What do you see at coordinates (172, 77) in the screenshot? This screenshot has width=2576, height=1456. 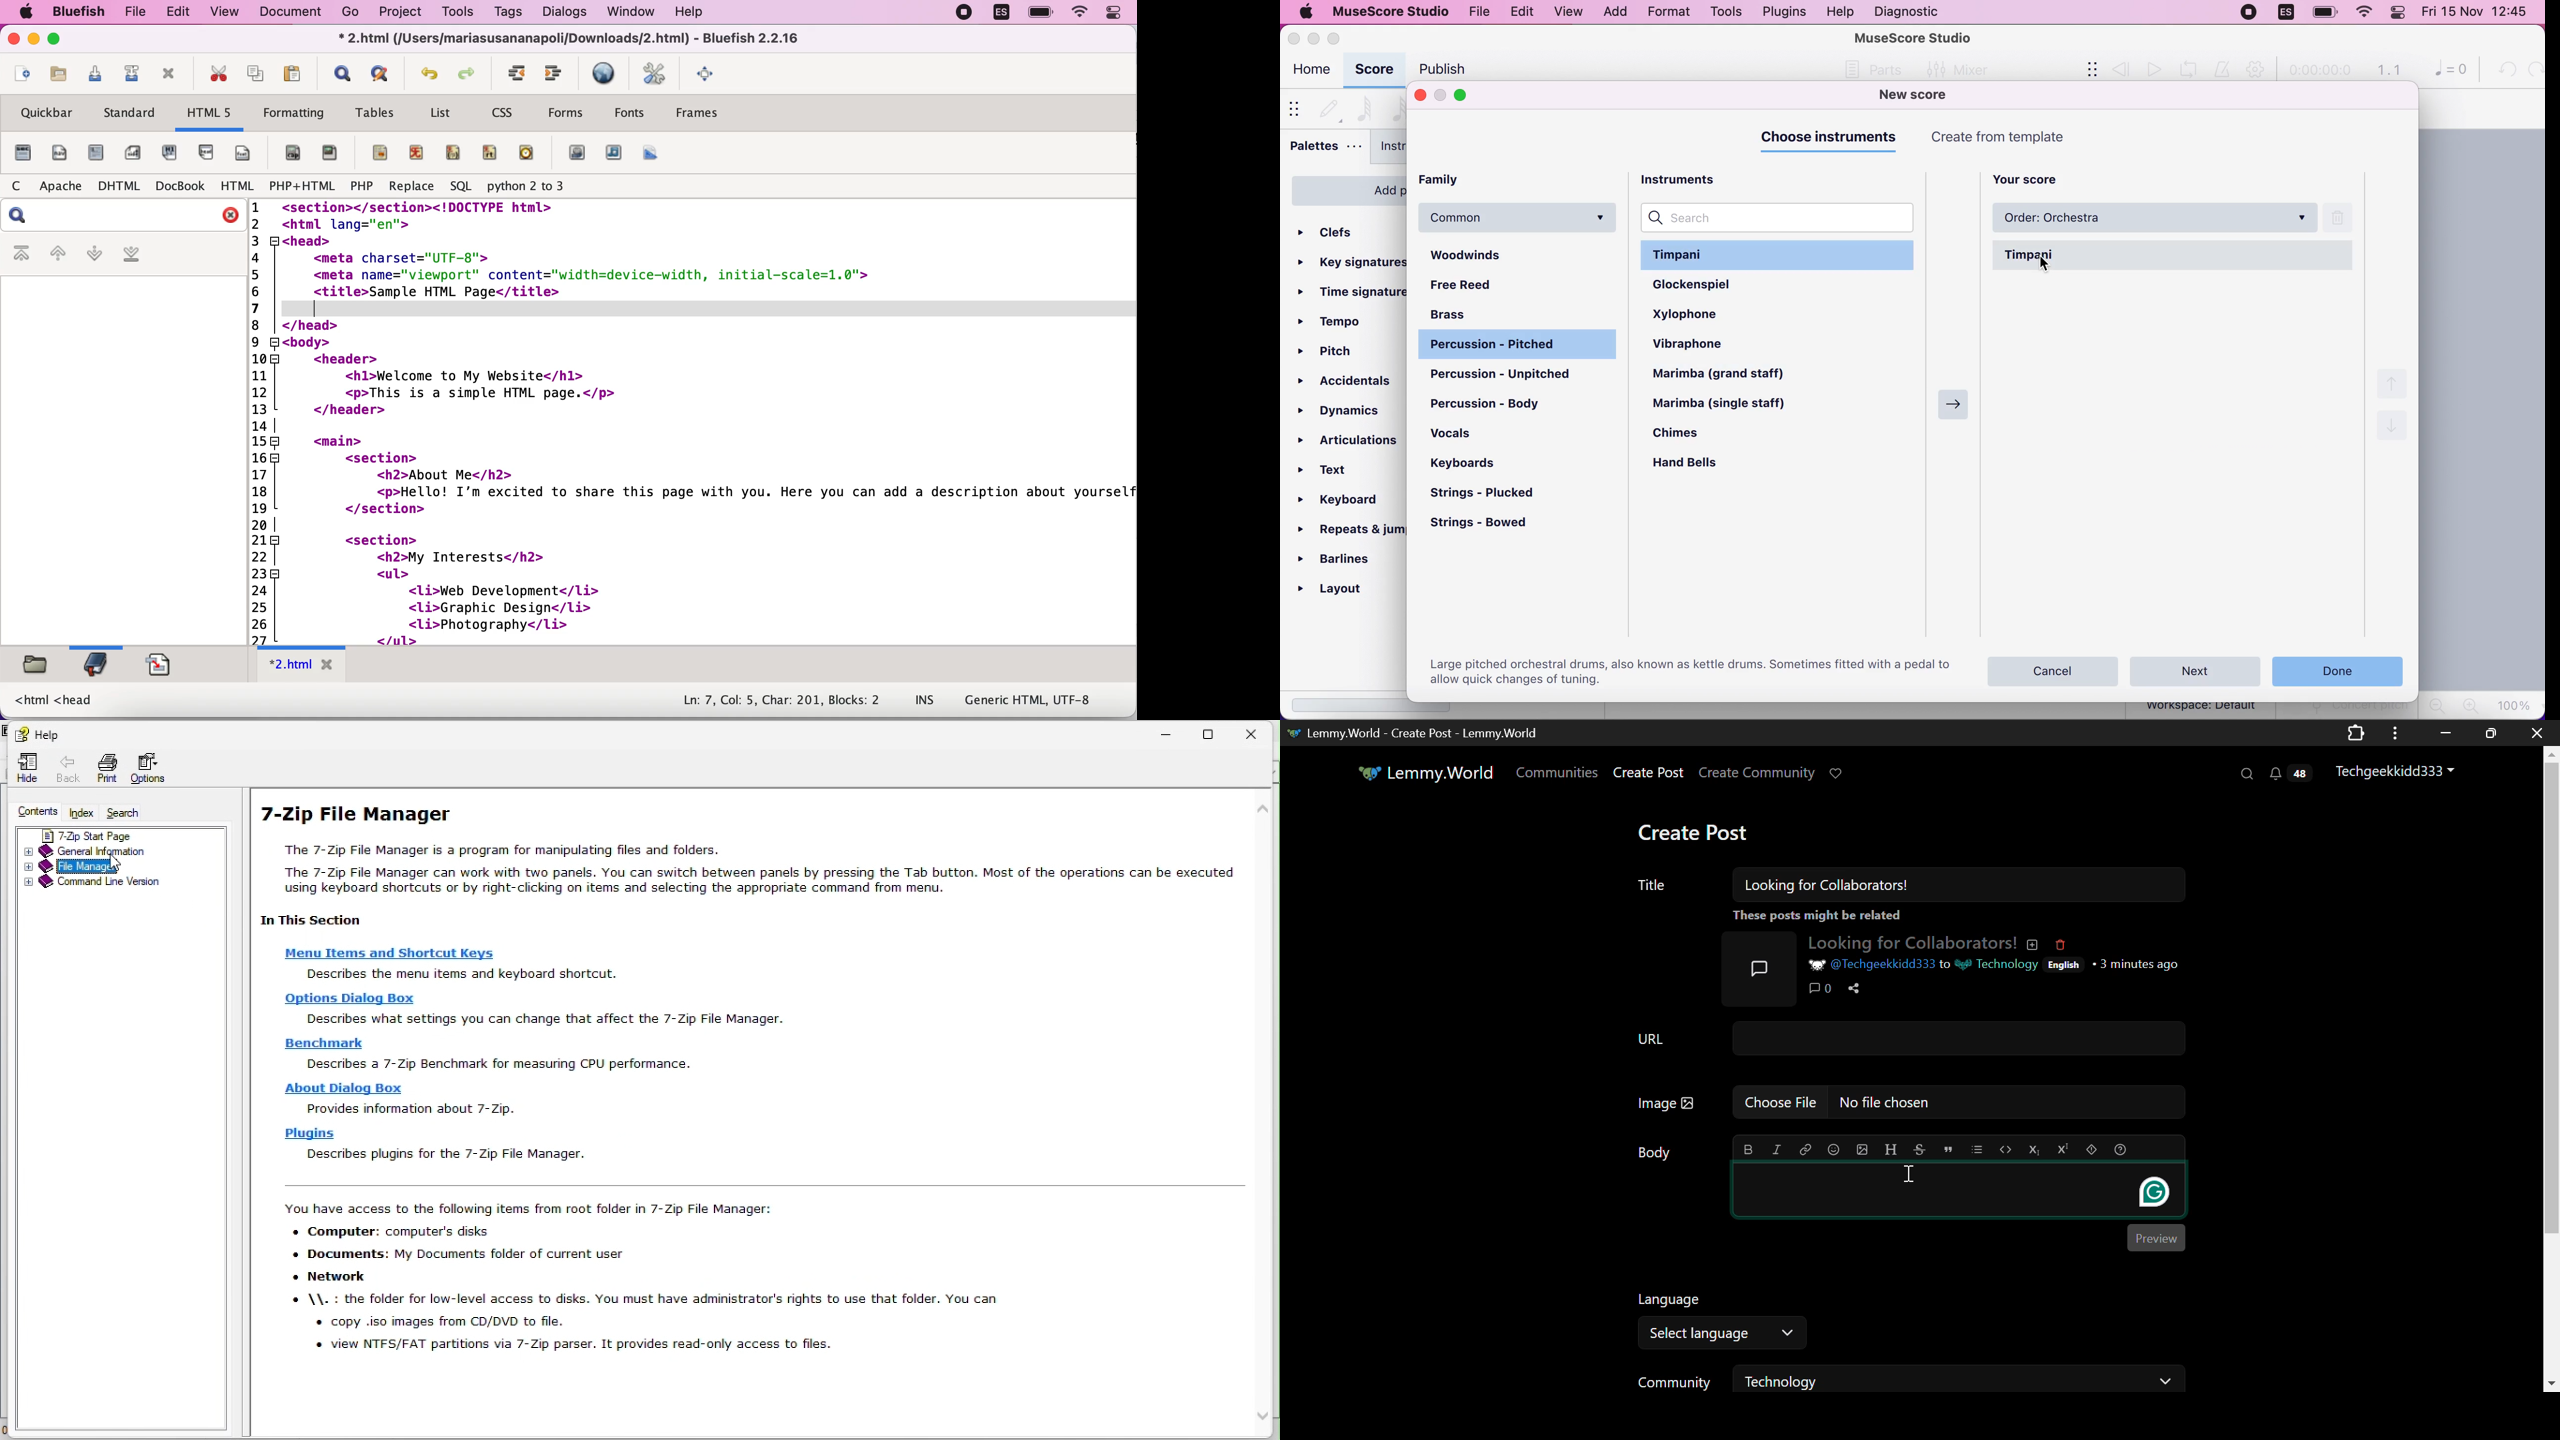 I see `close toolbar` at bounding box center [172, 77].